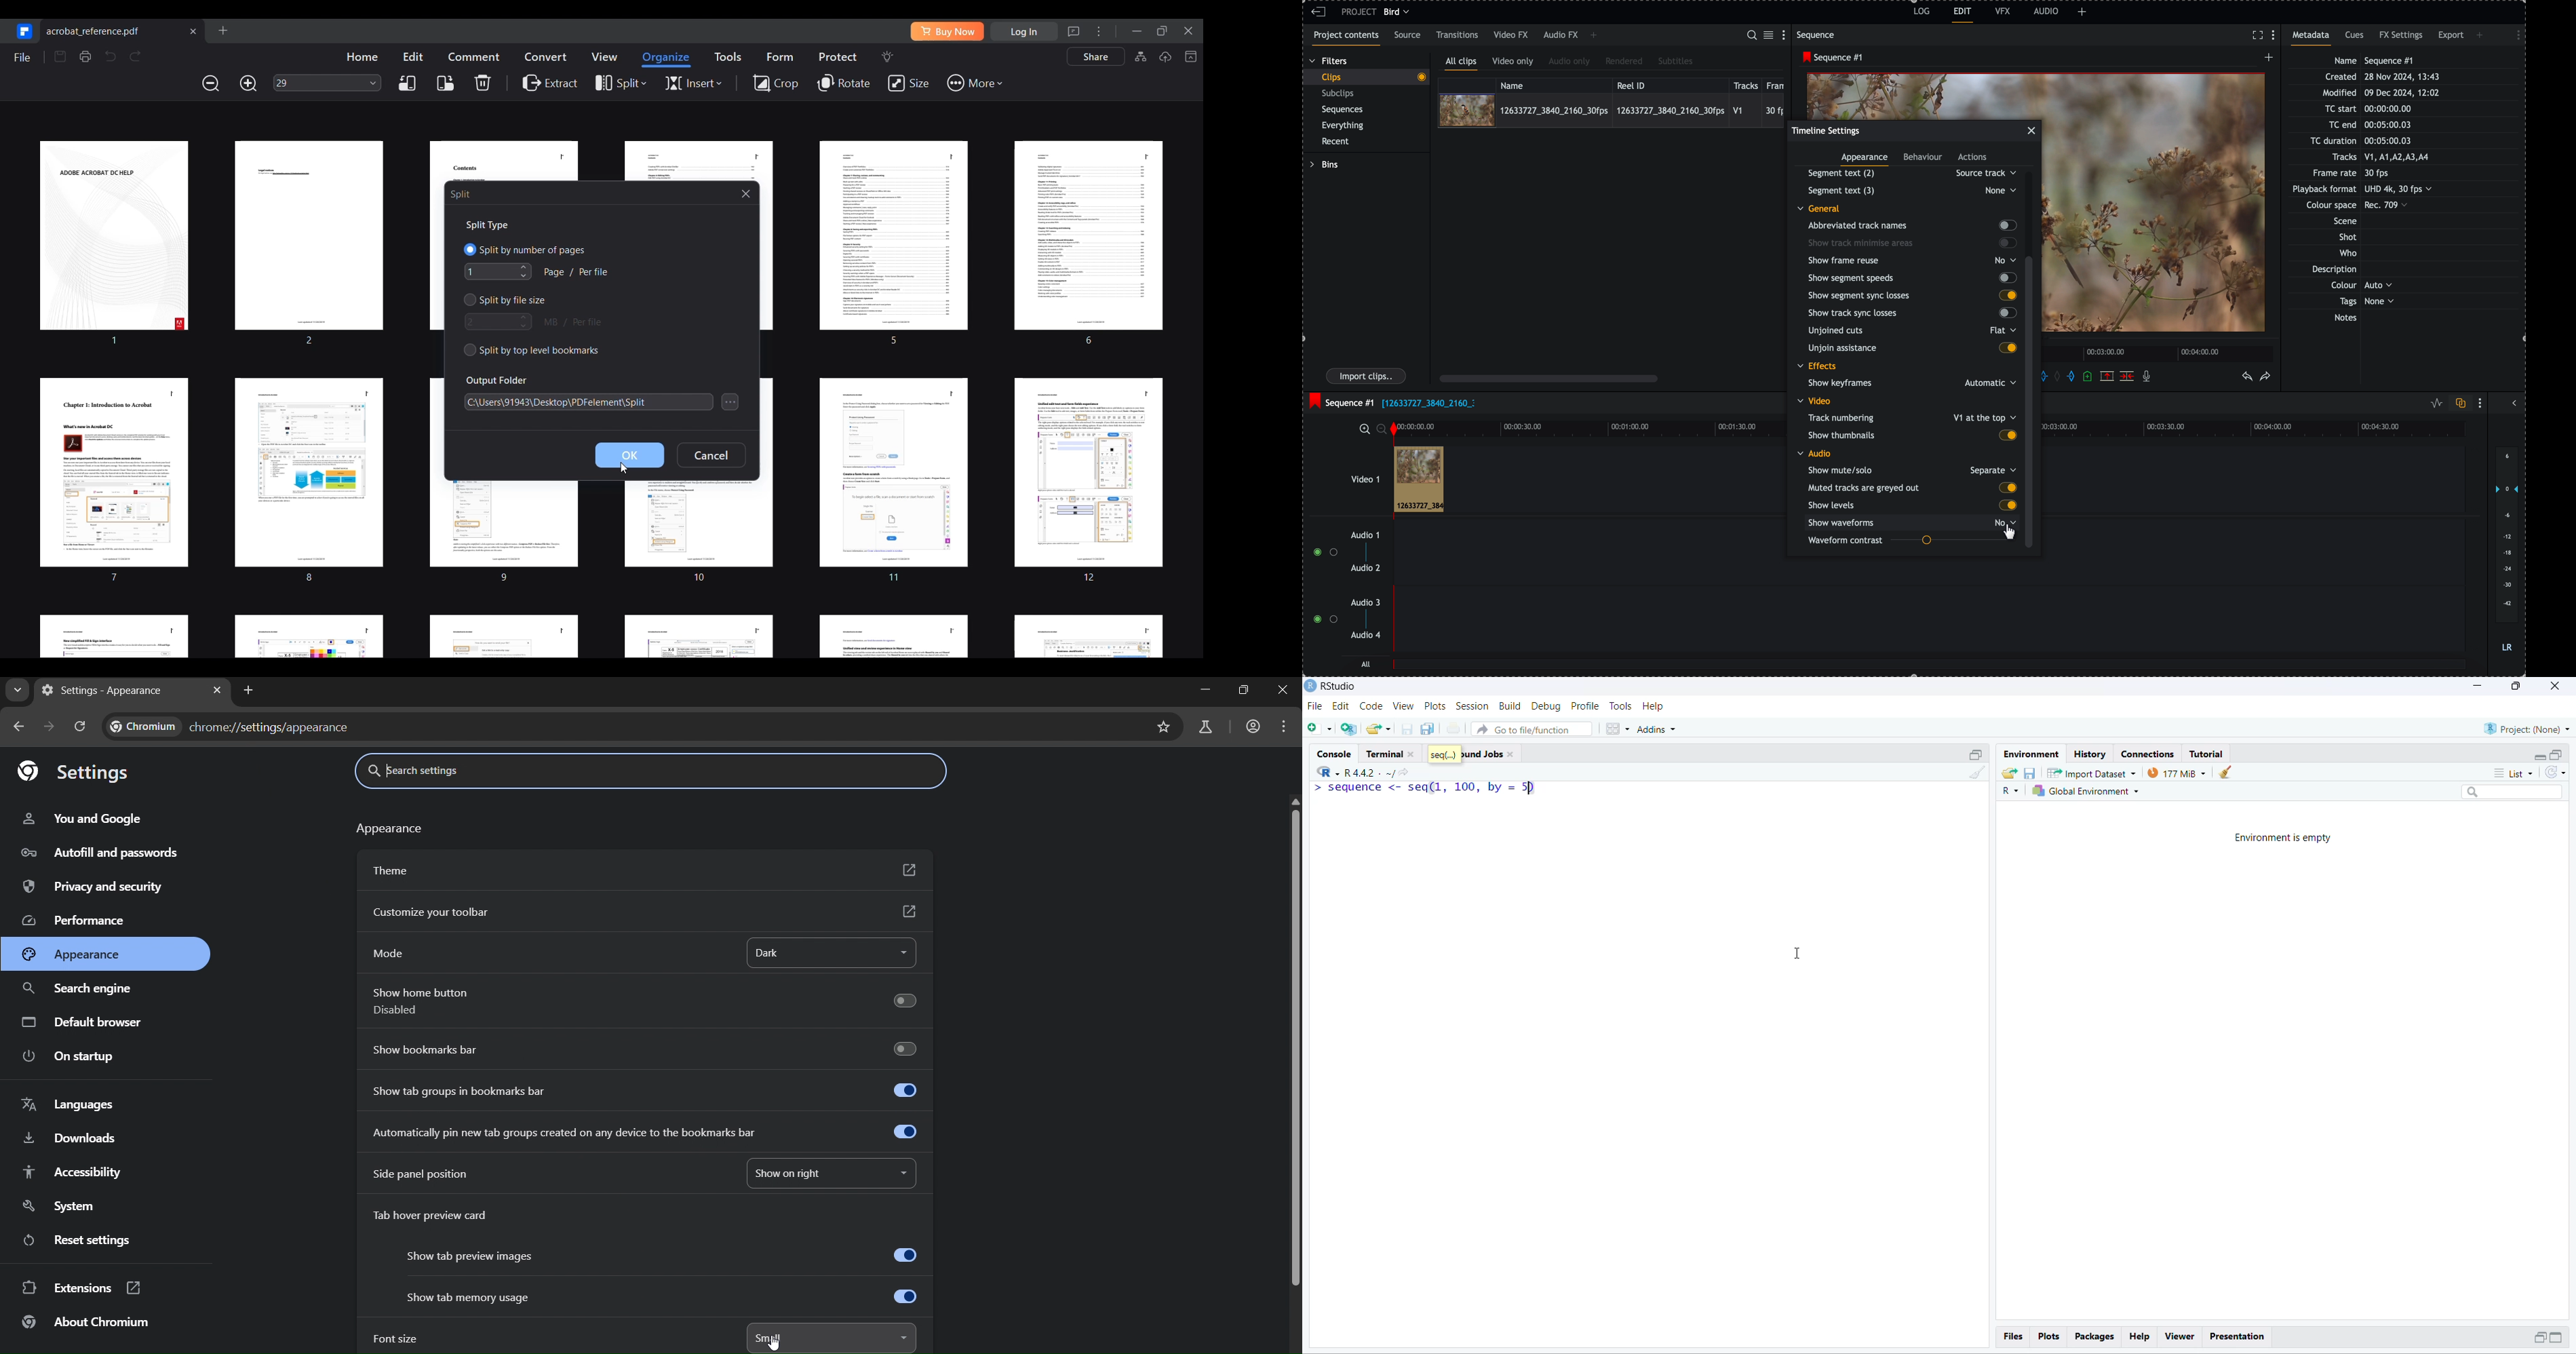 The image size is (2576, 1372). What do you see at coordinates (1369, 773) in the screenshot?
I see `R 4.4.2 ~/` at bounding box center [1369, 773].